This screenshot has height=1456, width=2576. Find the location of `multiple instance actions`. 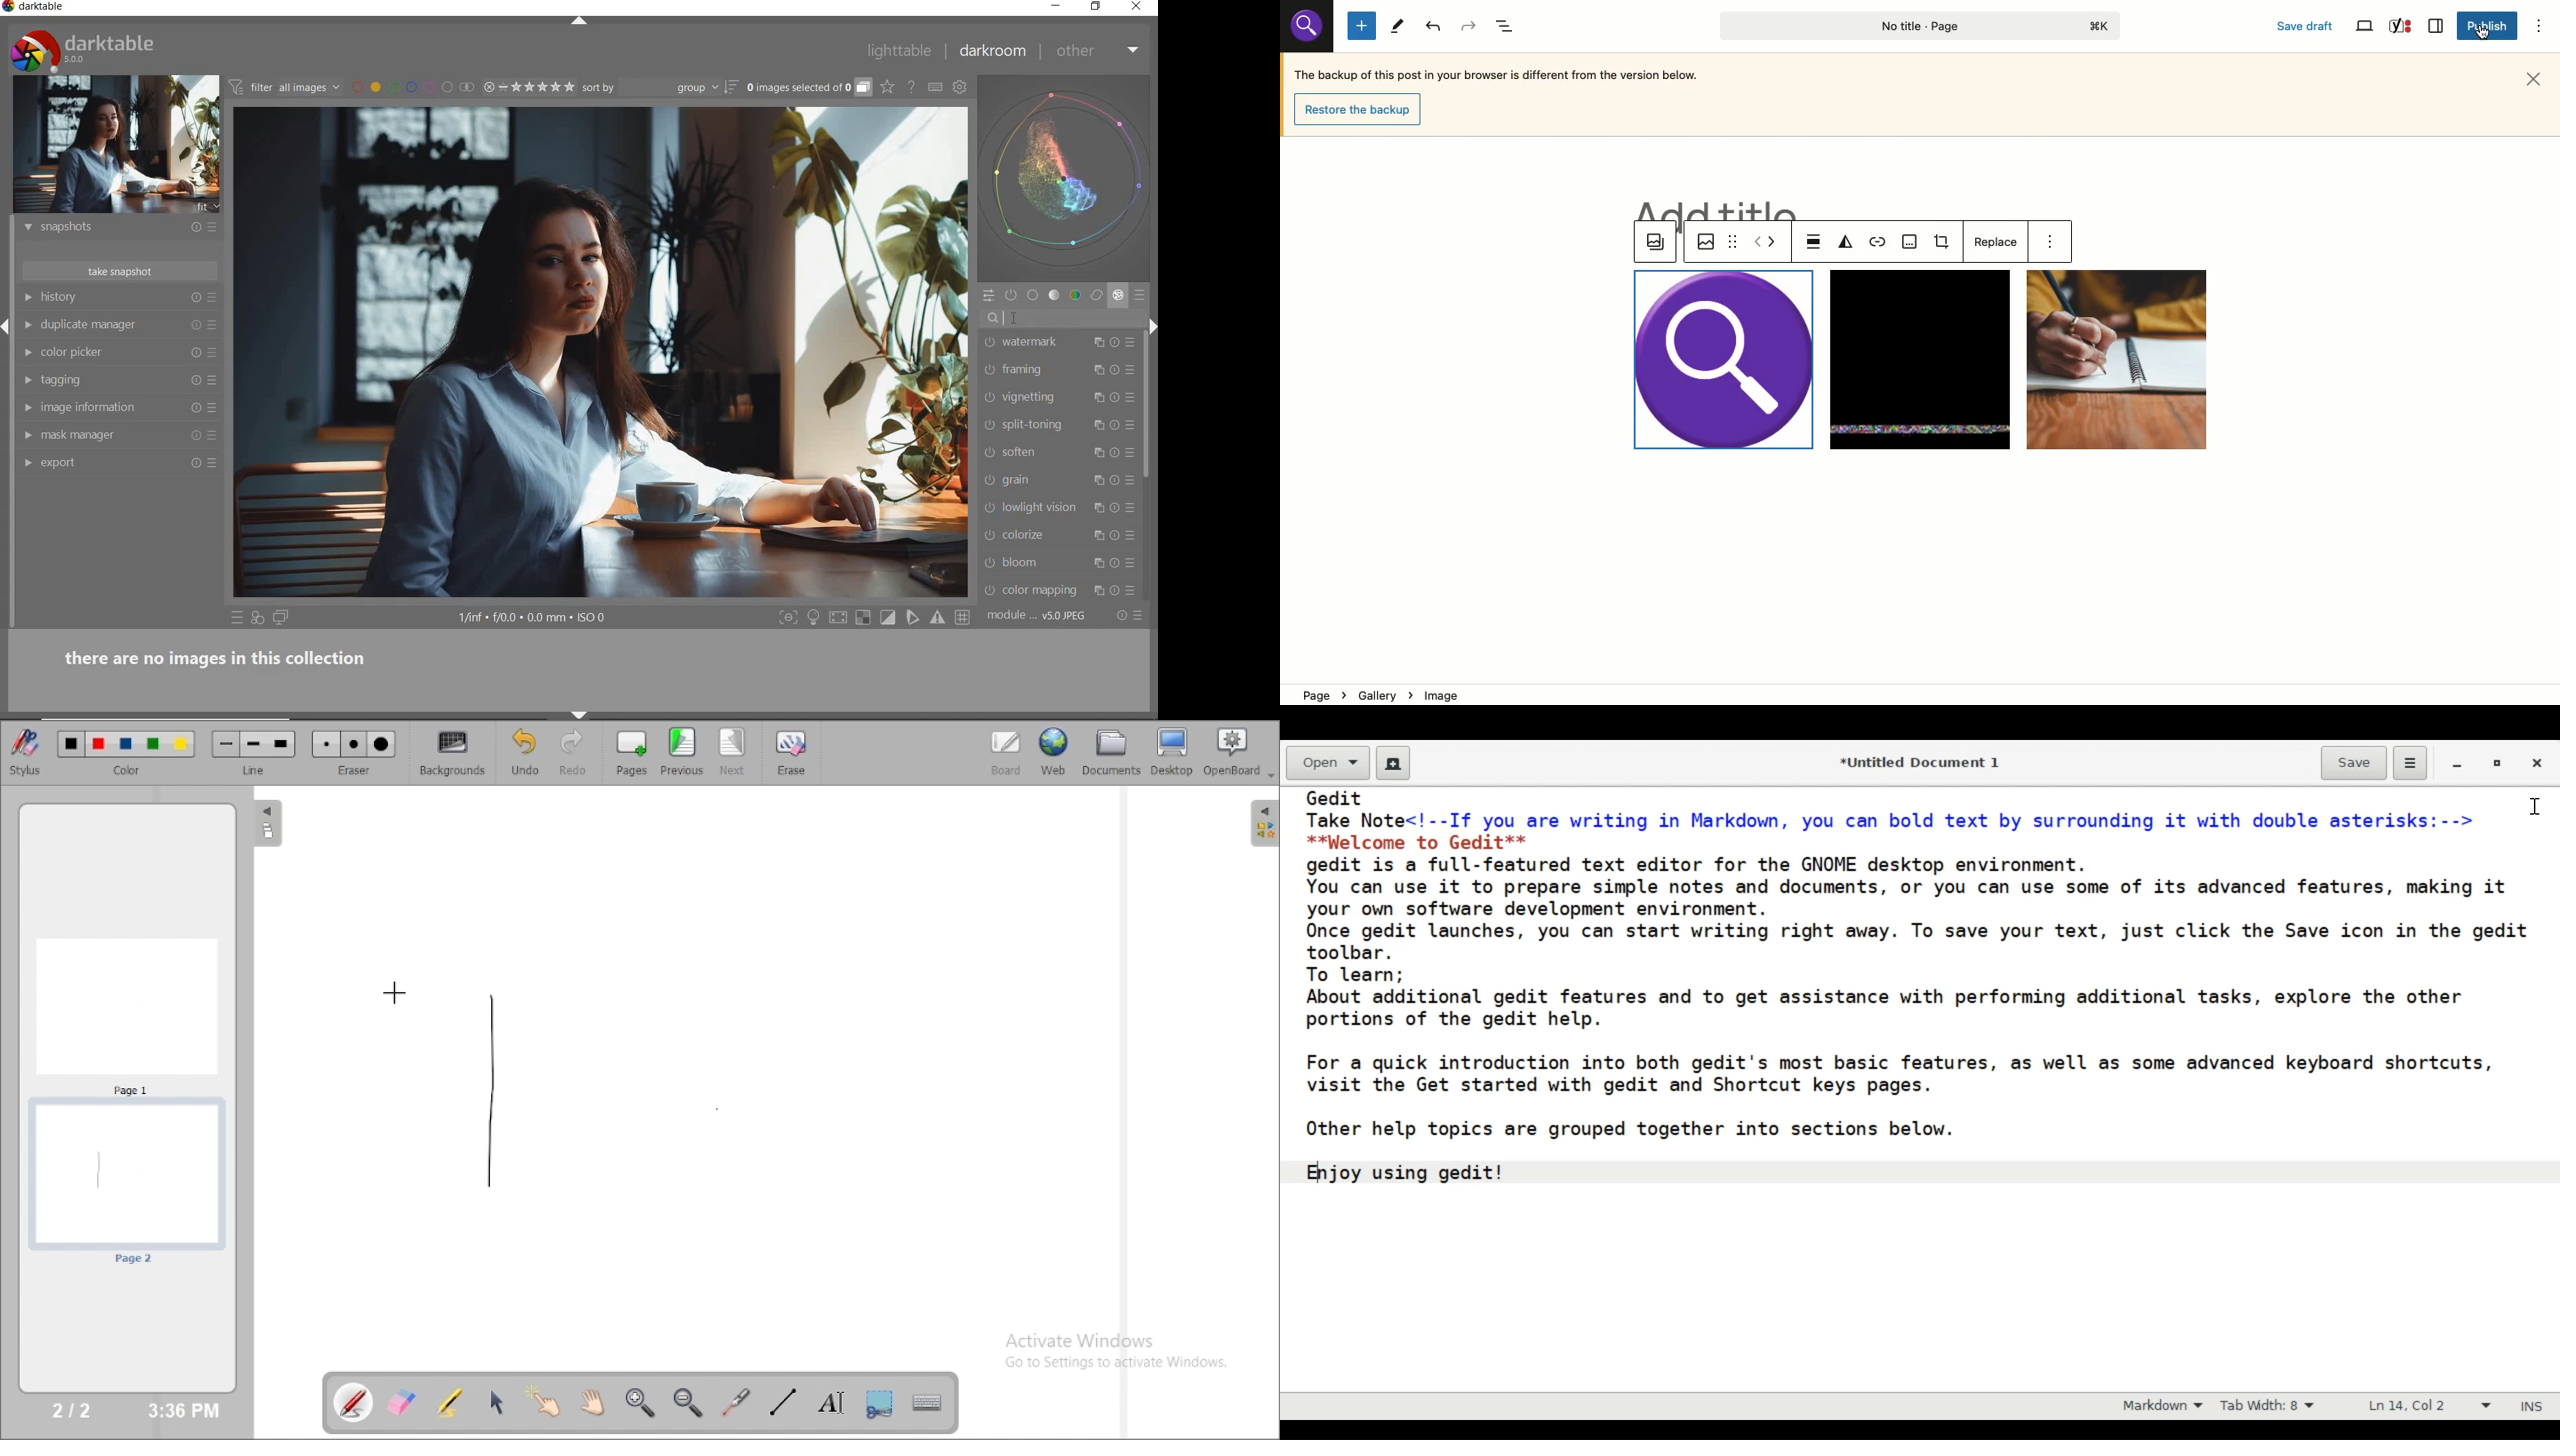

multiple instance actions is located at coordinates (1099, 481).